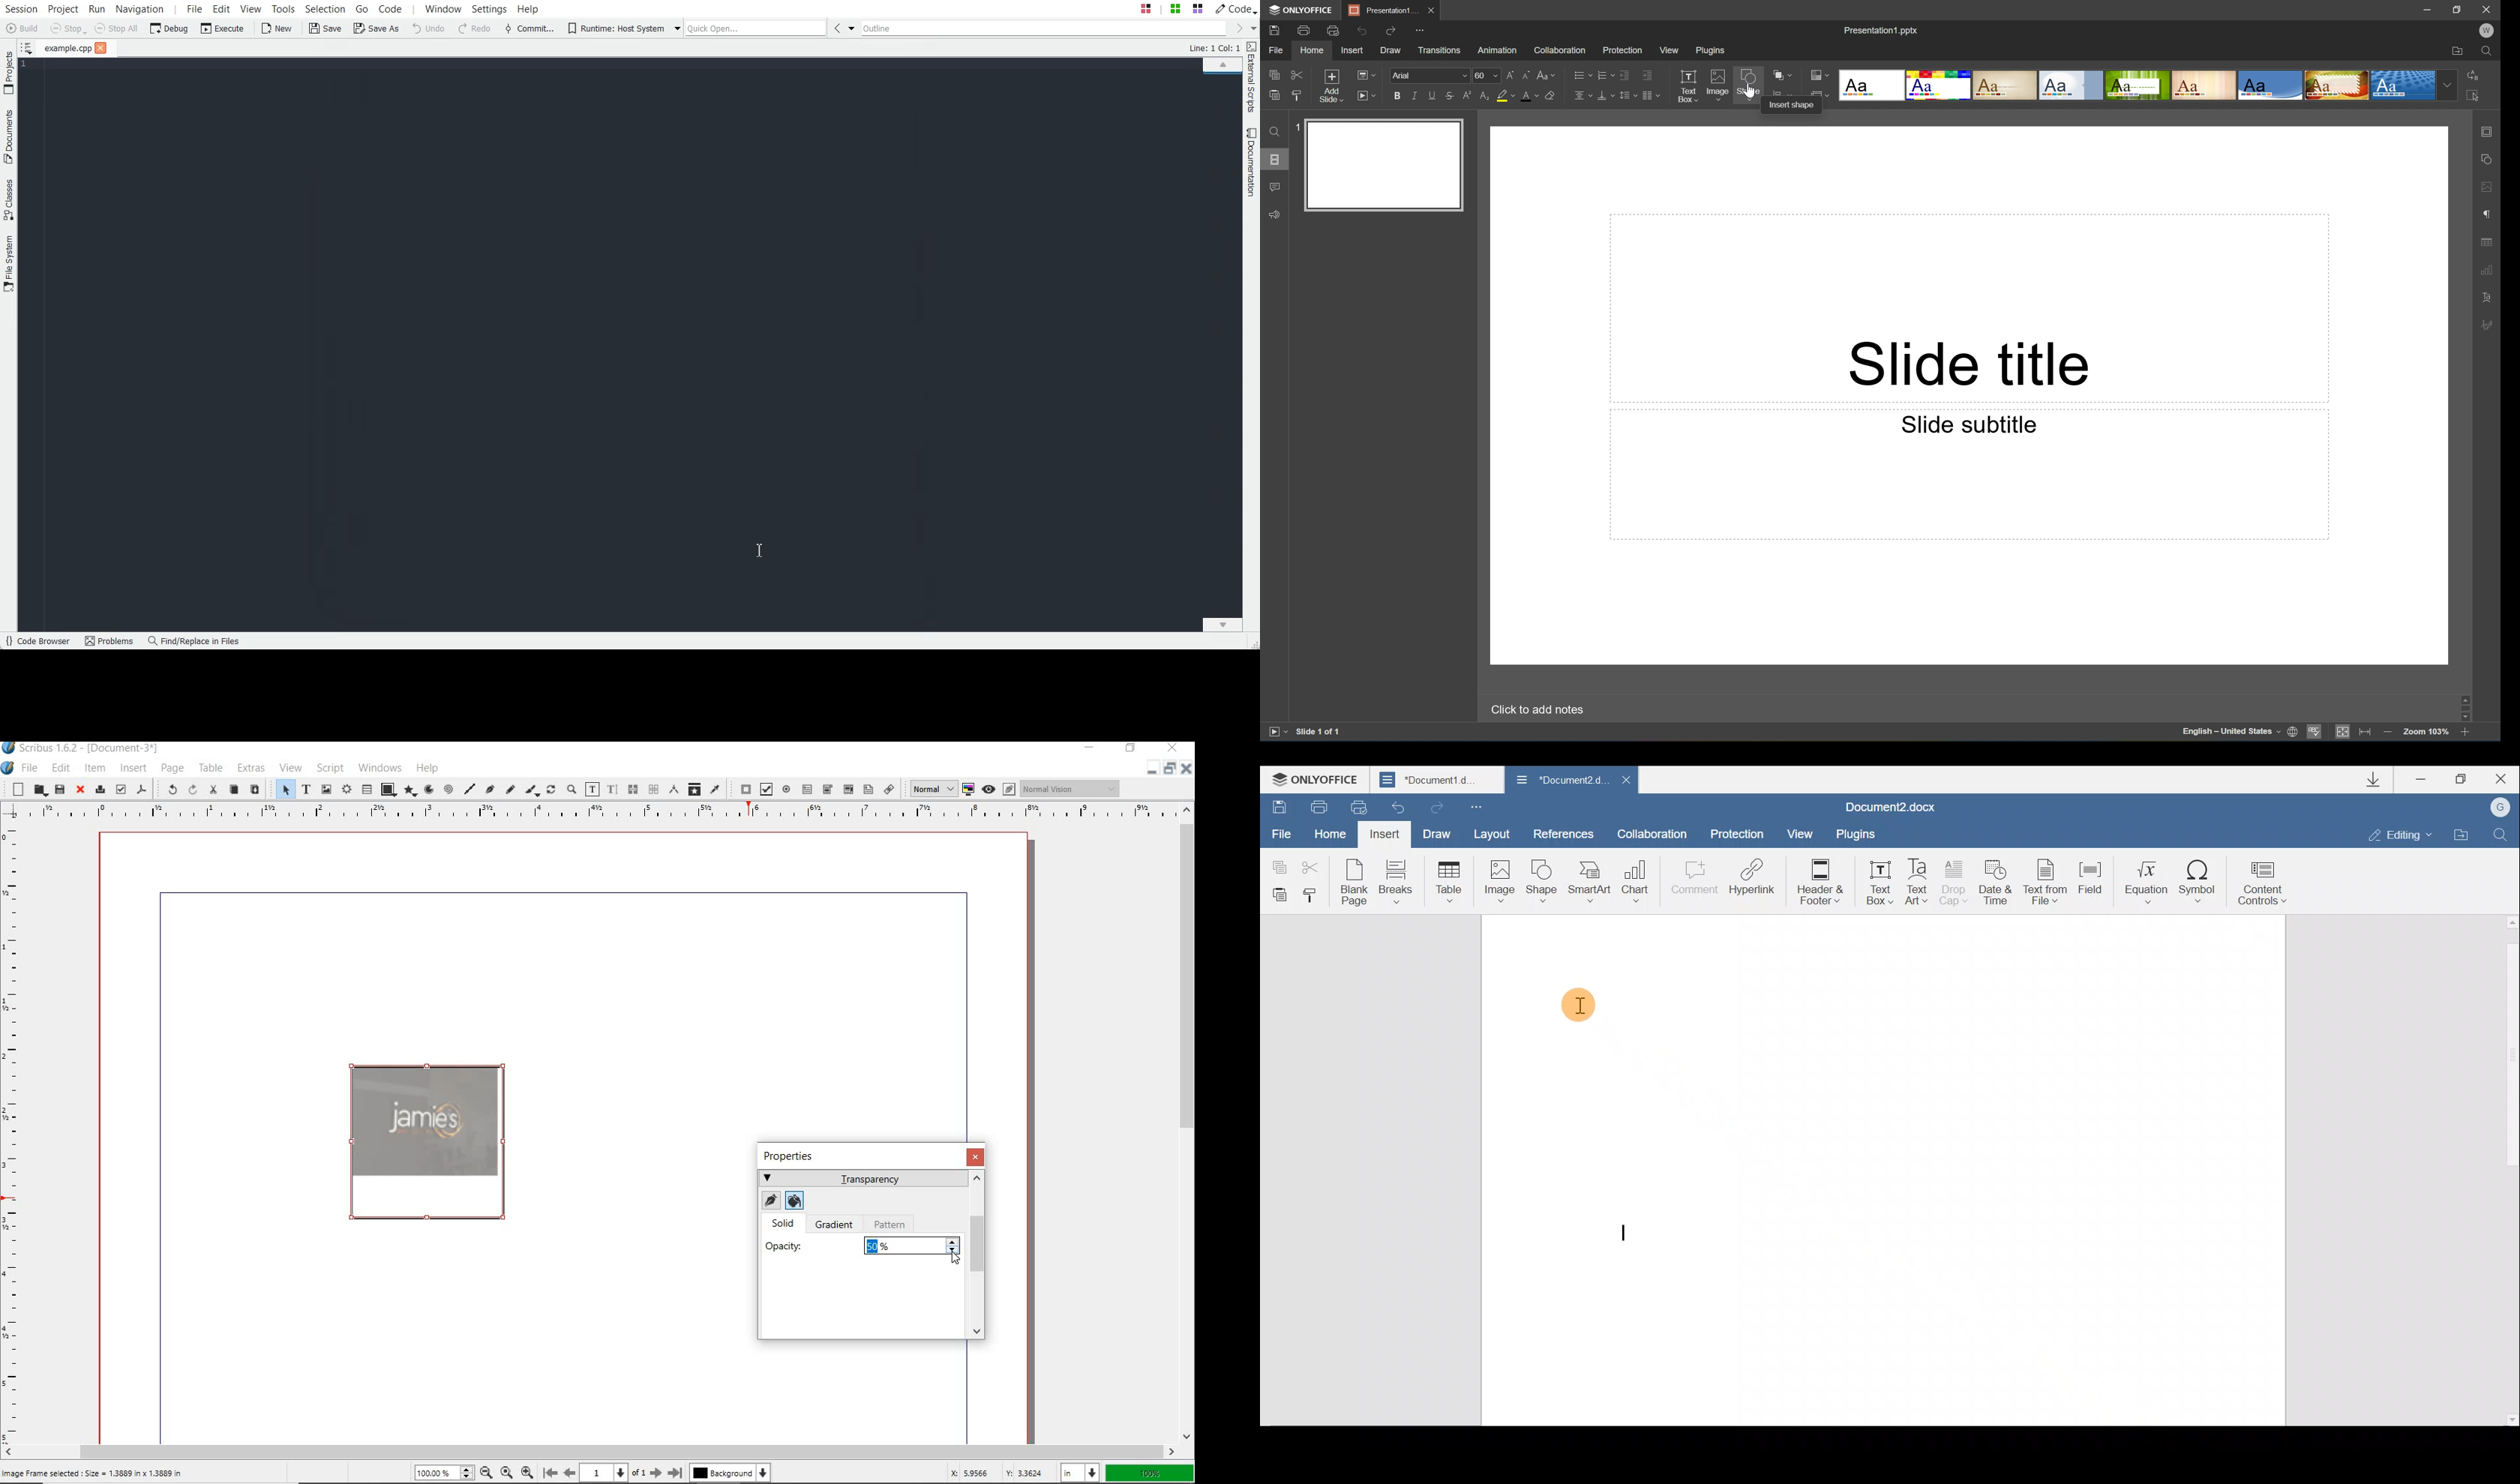 The image size is (2520, 1484). Describe the element at coordinates (976, 1157) in the screenshot. I see `CLOSE` at that location.